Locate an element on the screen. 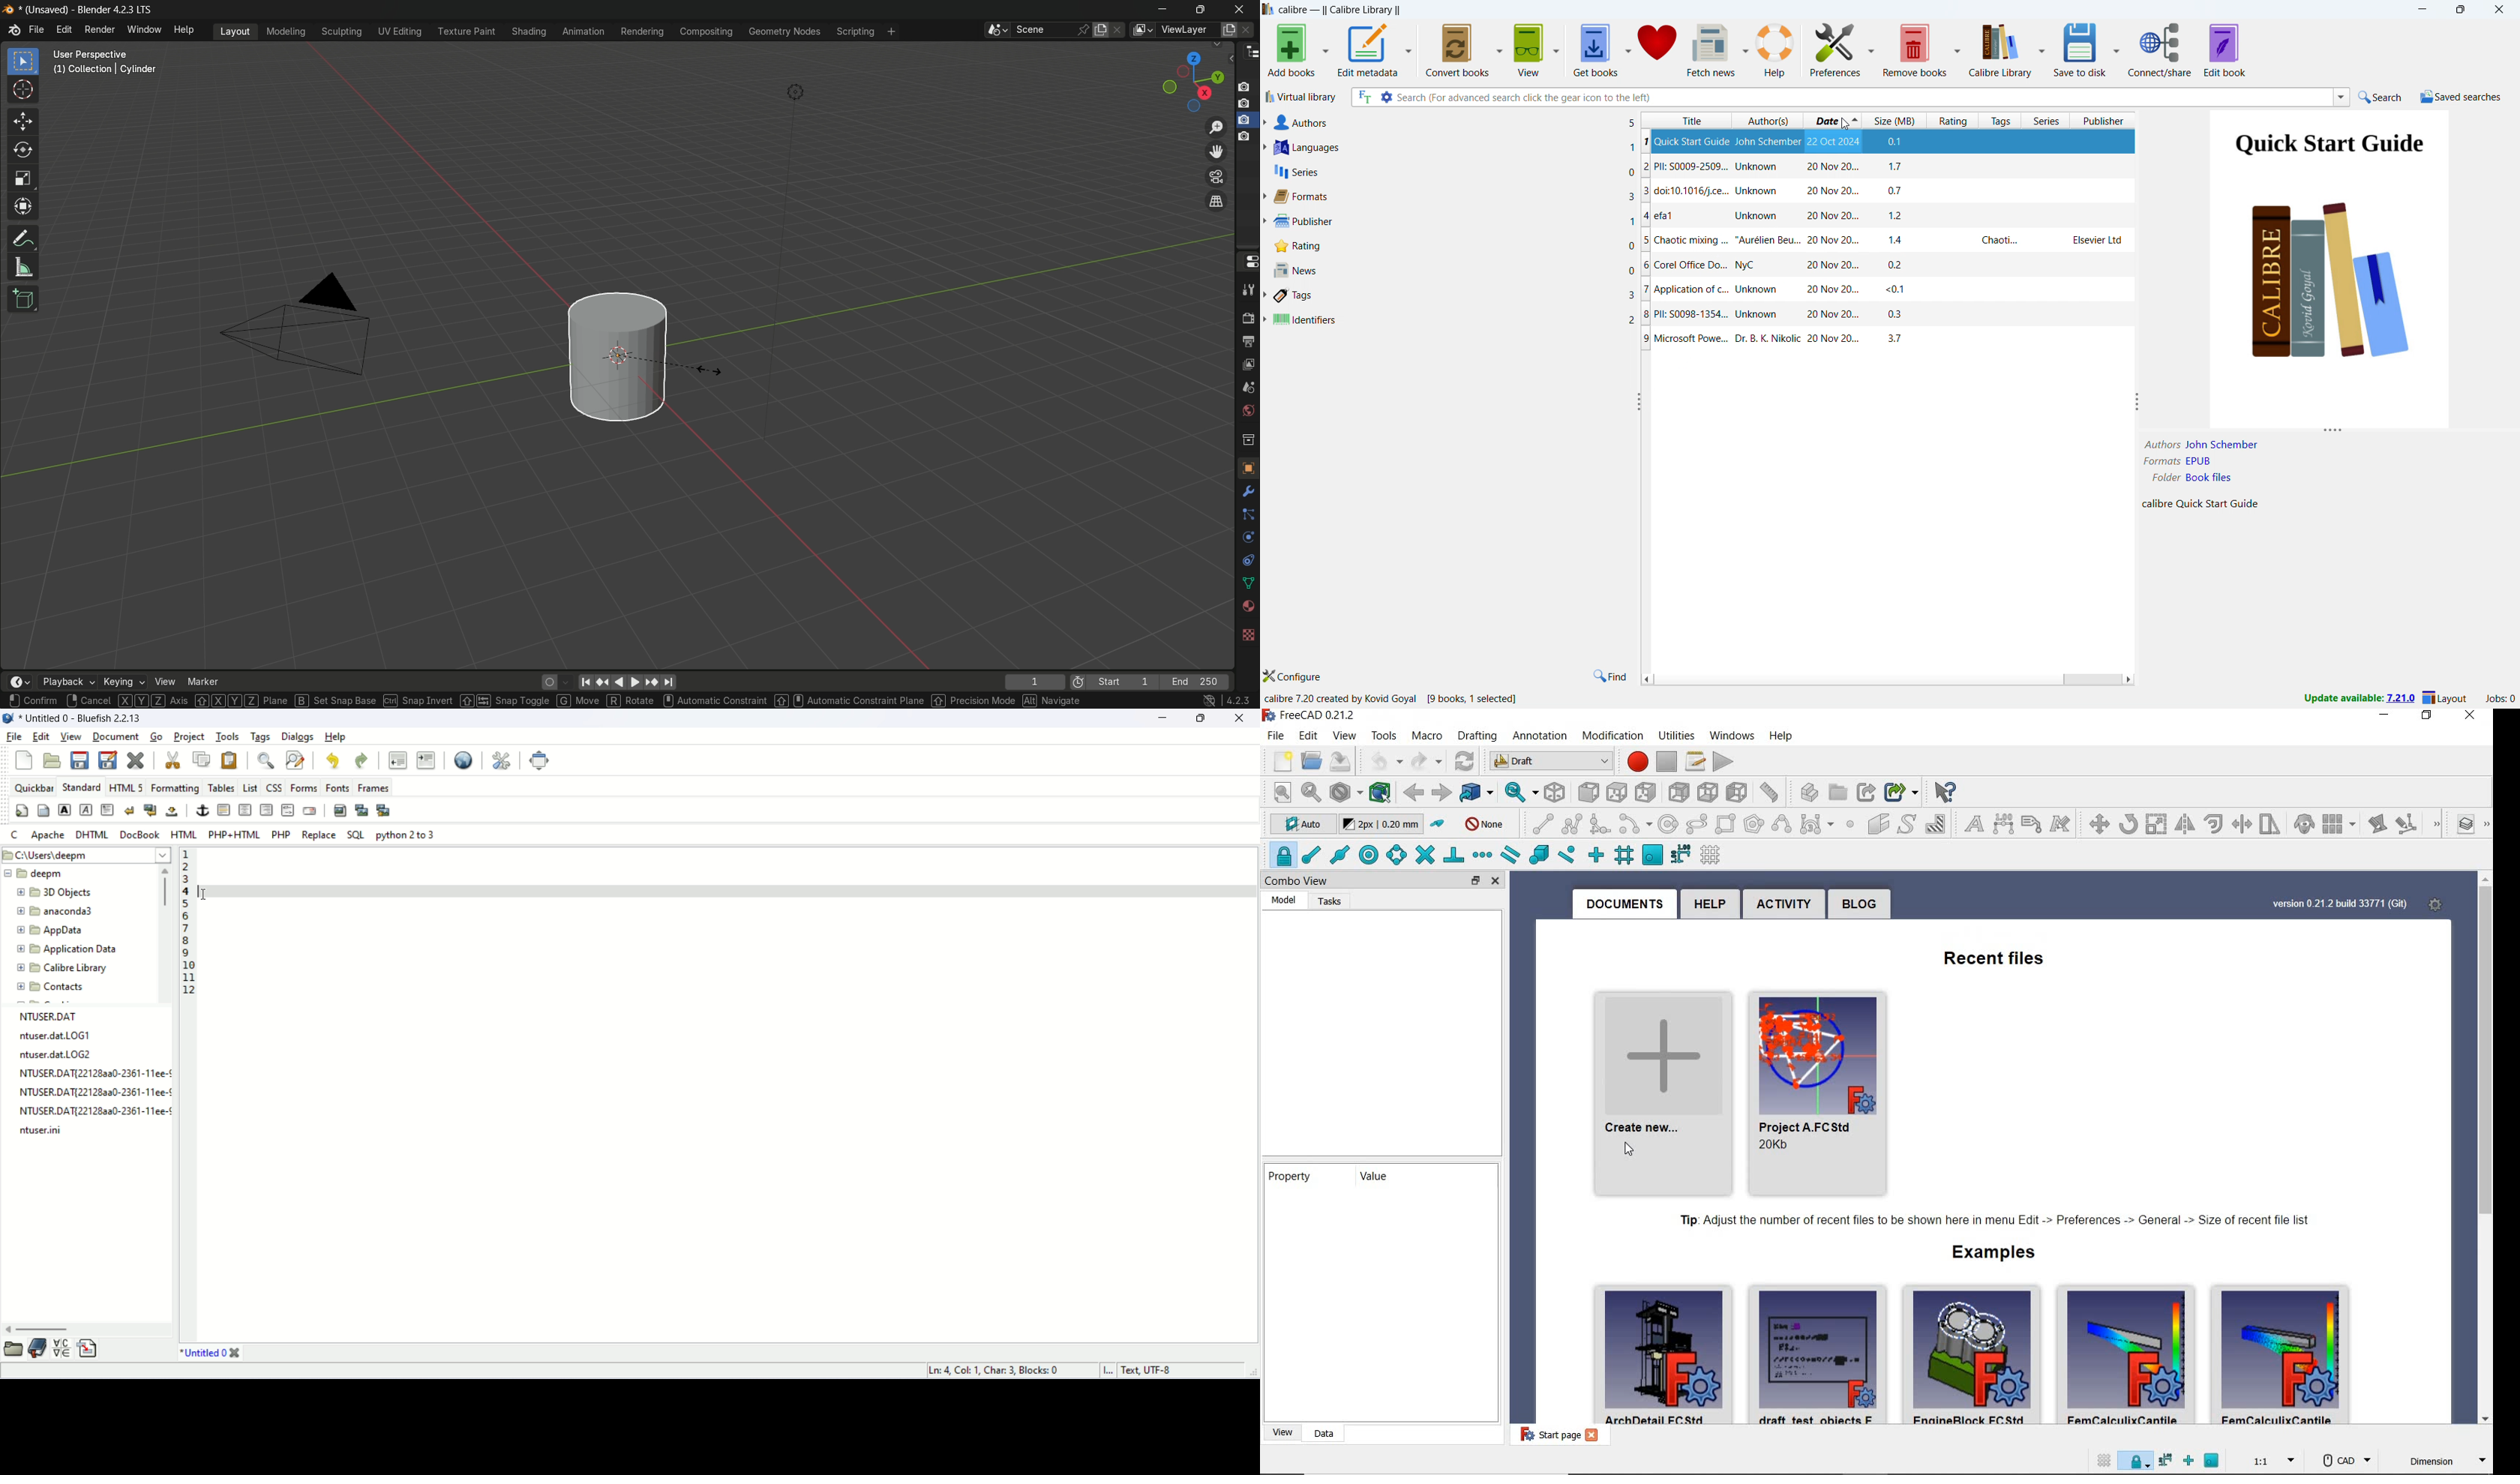  toggle grid is located at coordinates (1710, 855).